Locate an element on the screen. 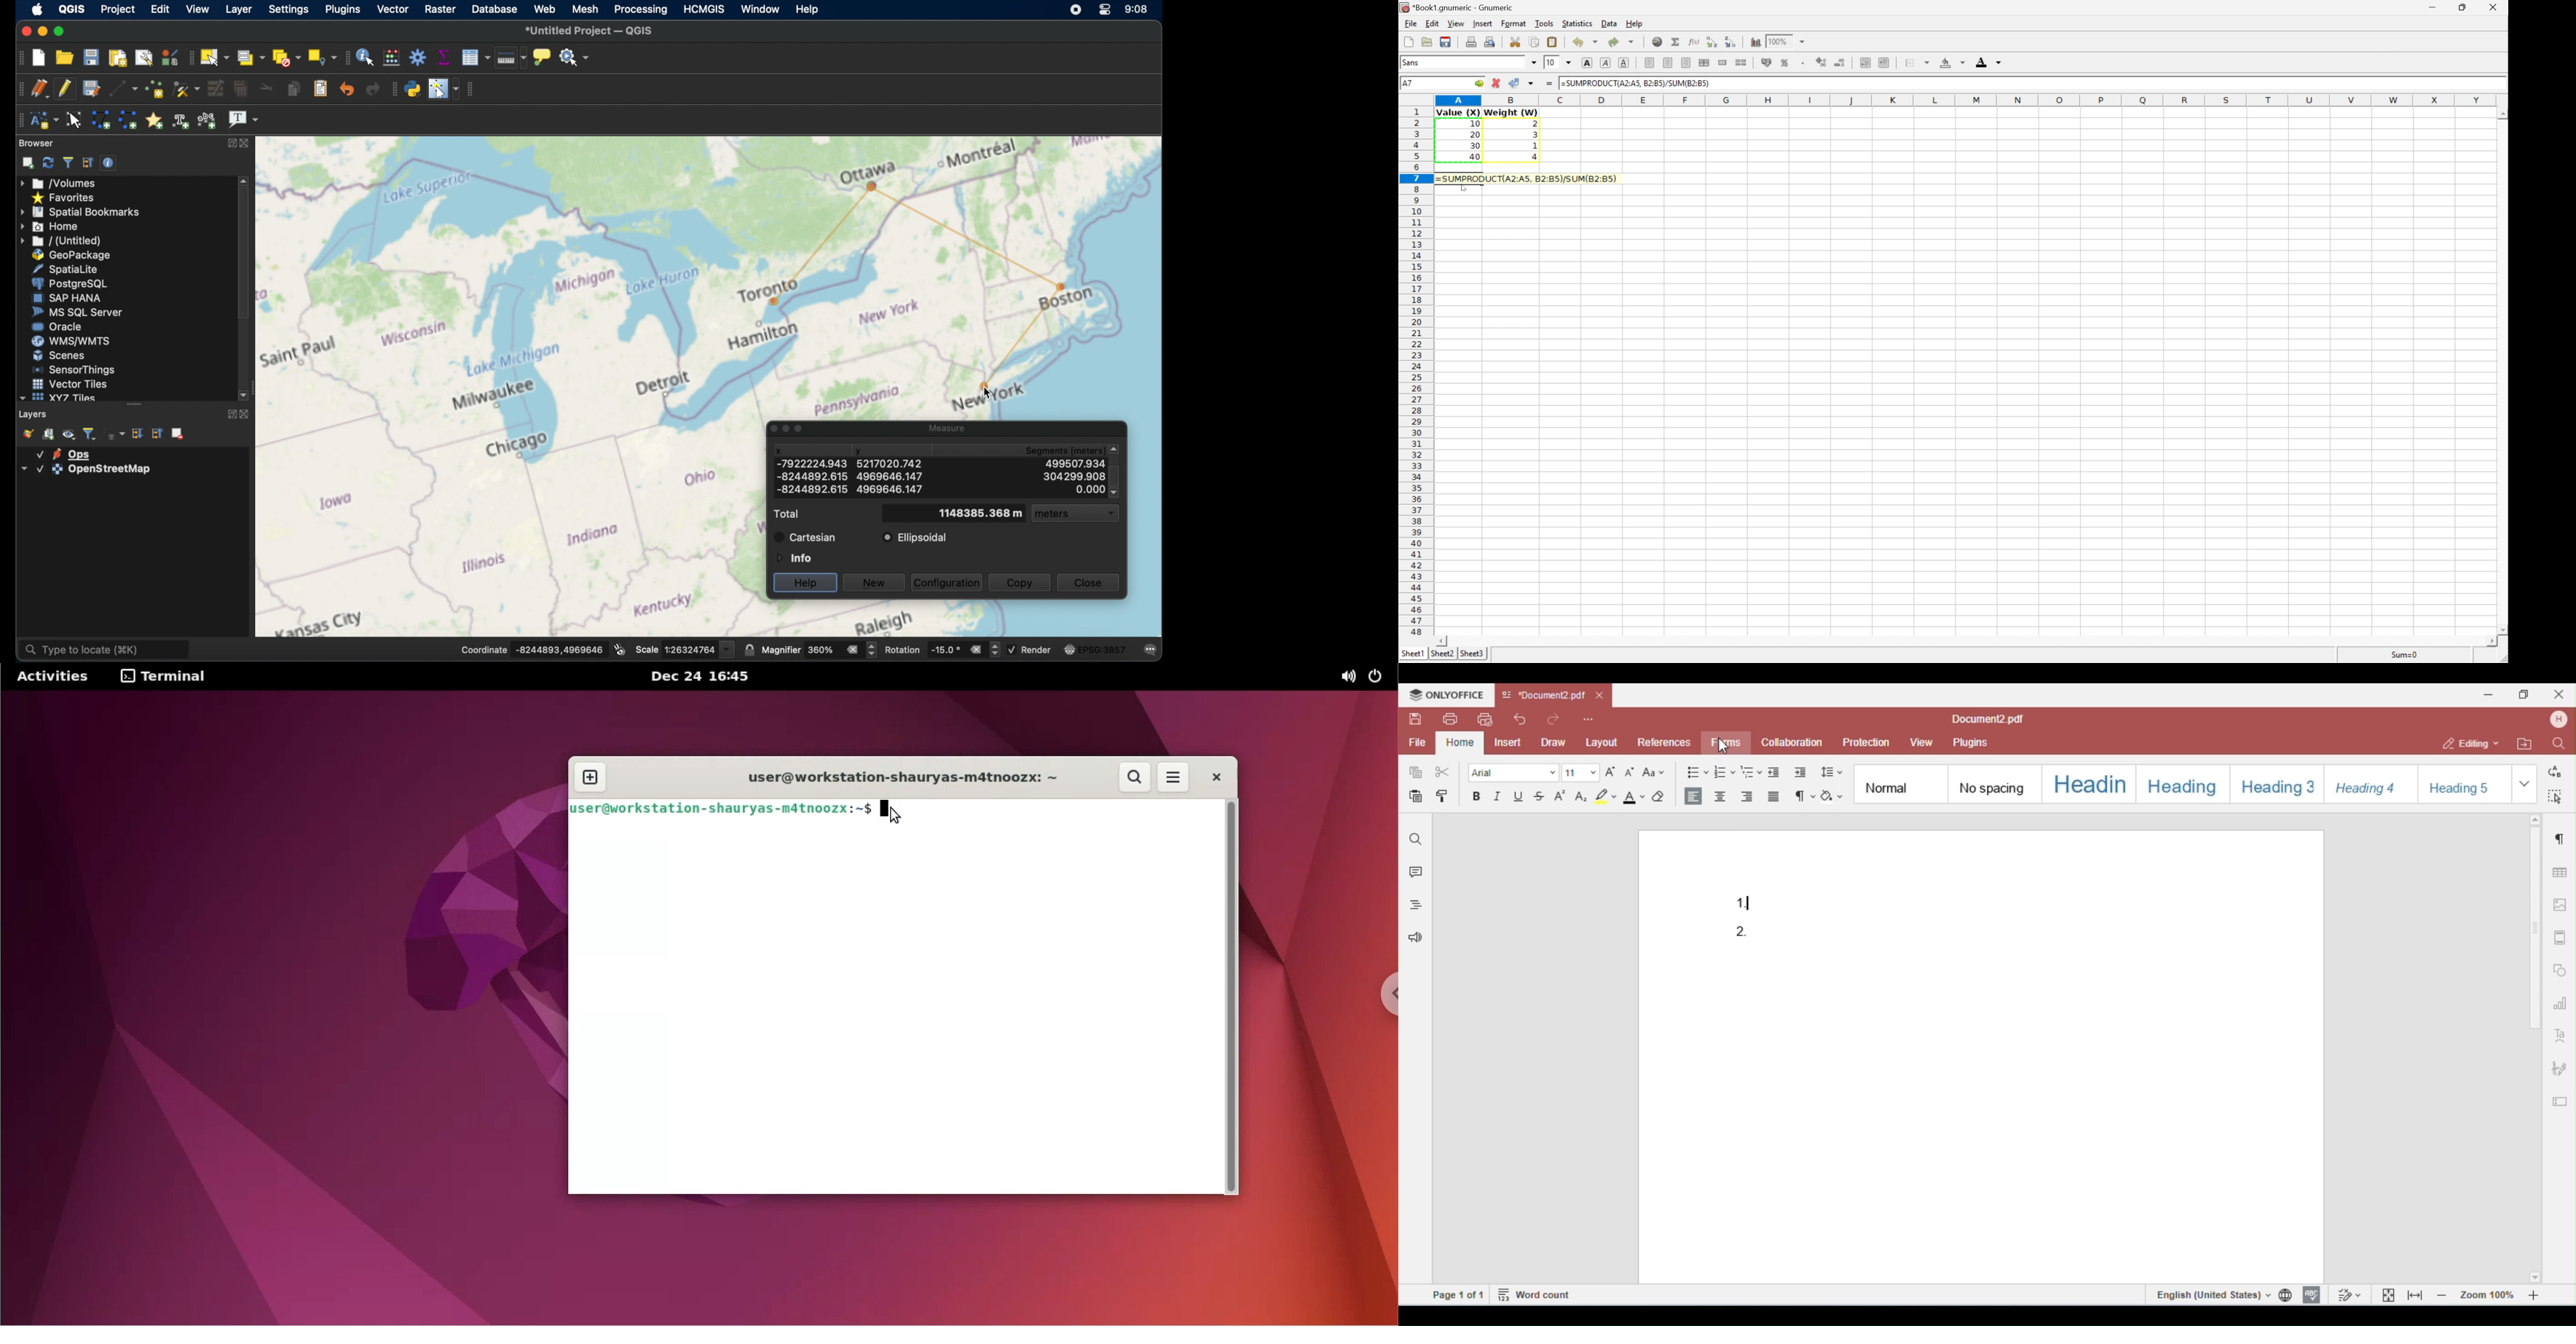  filter legend by expression is located at coordinates (115, 435).